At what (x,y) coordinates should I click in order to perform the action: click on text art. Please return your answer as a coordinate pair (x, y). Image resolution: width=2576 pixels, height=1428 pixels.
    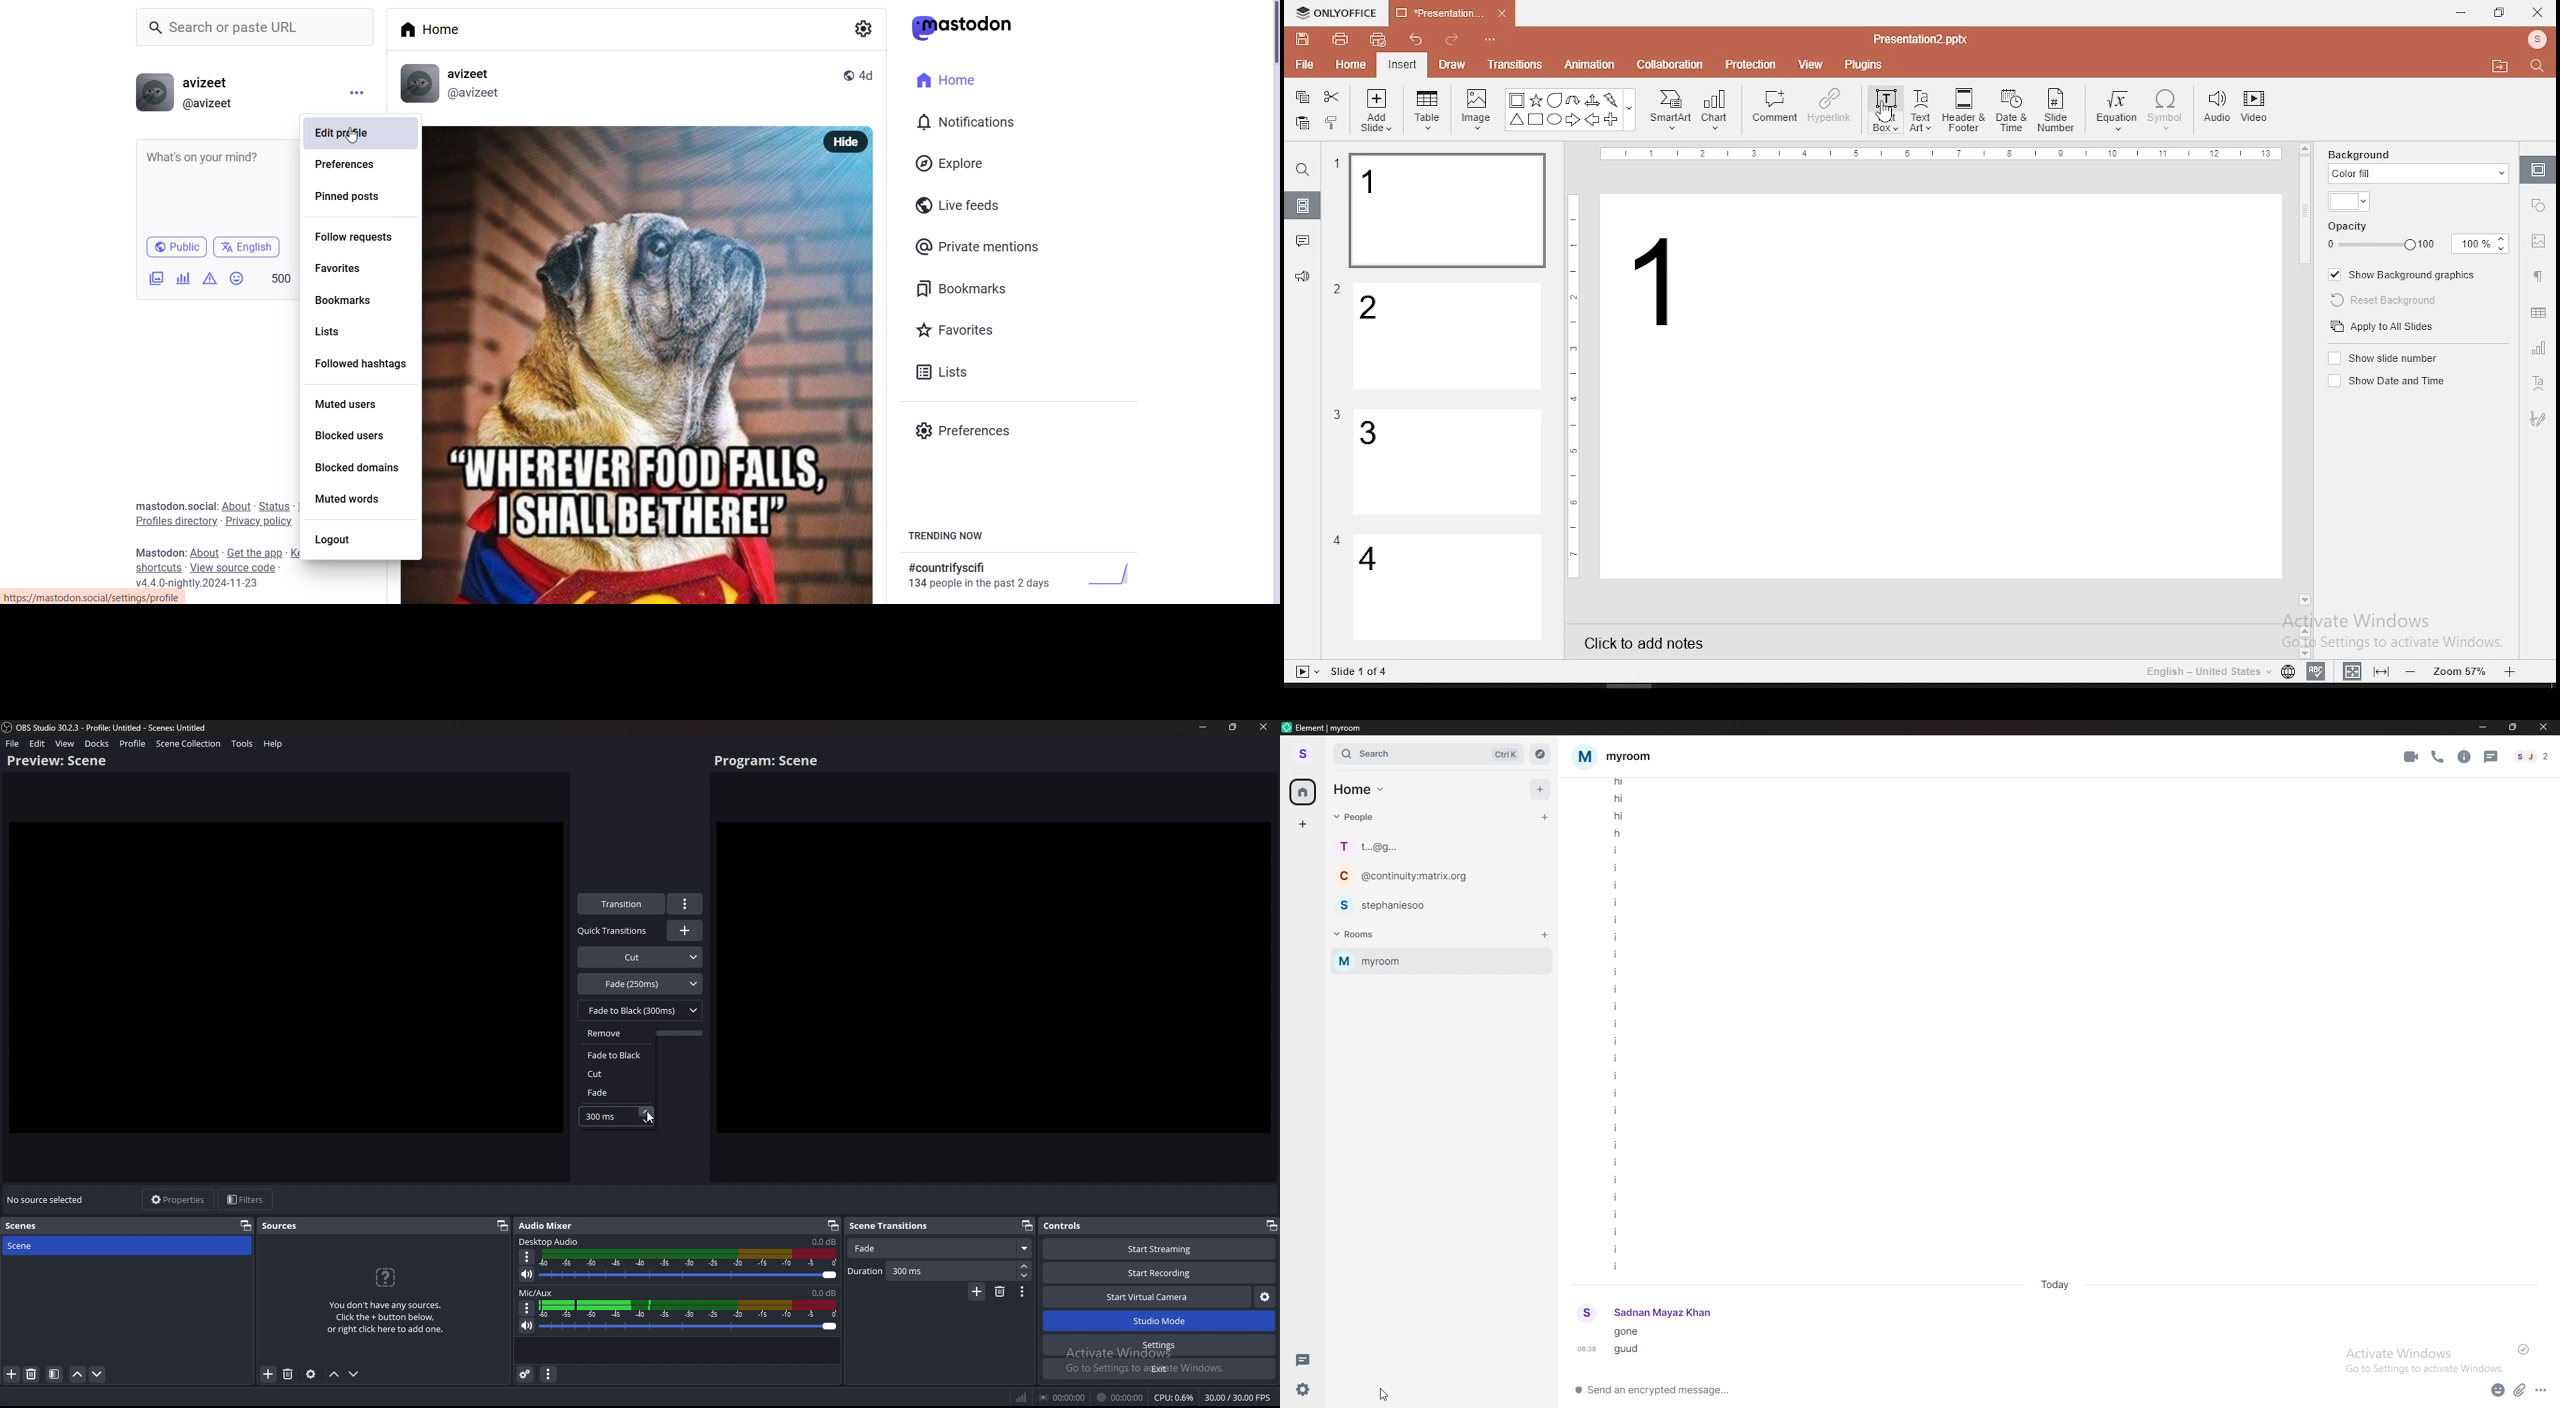
    Looking at the image, I should click on (1921, 109).